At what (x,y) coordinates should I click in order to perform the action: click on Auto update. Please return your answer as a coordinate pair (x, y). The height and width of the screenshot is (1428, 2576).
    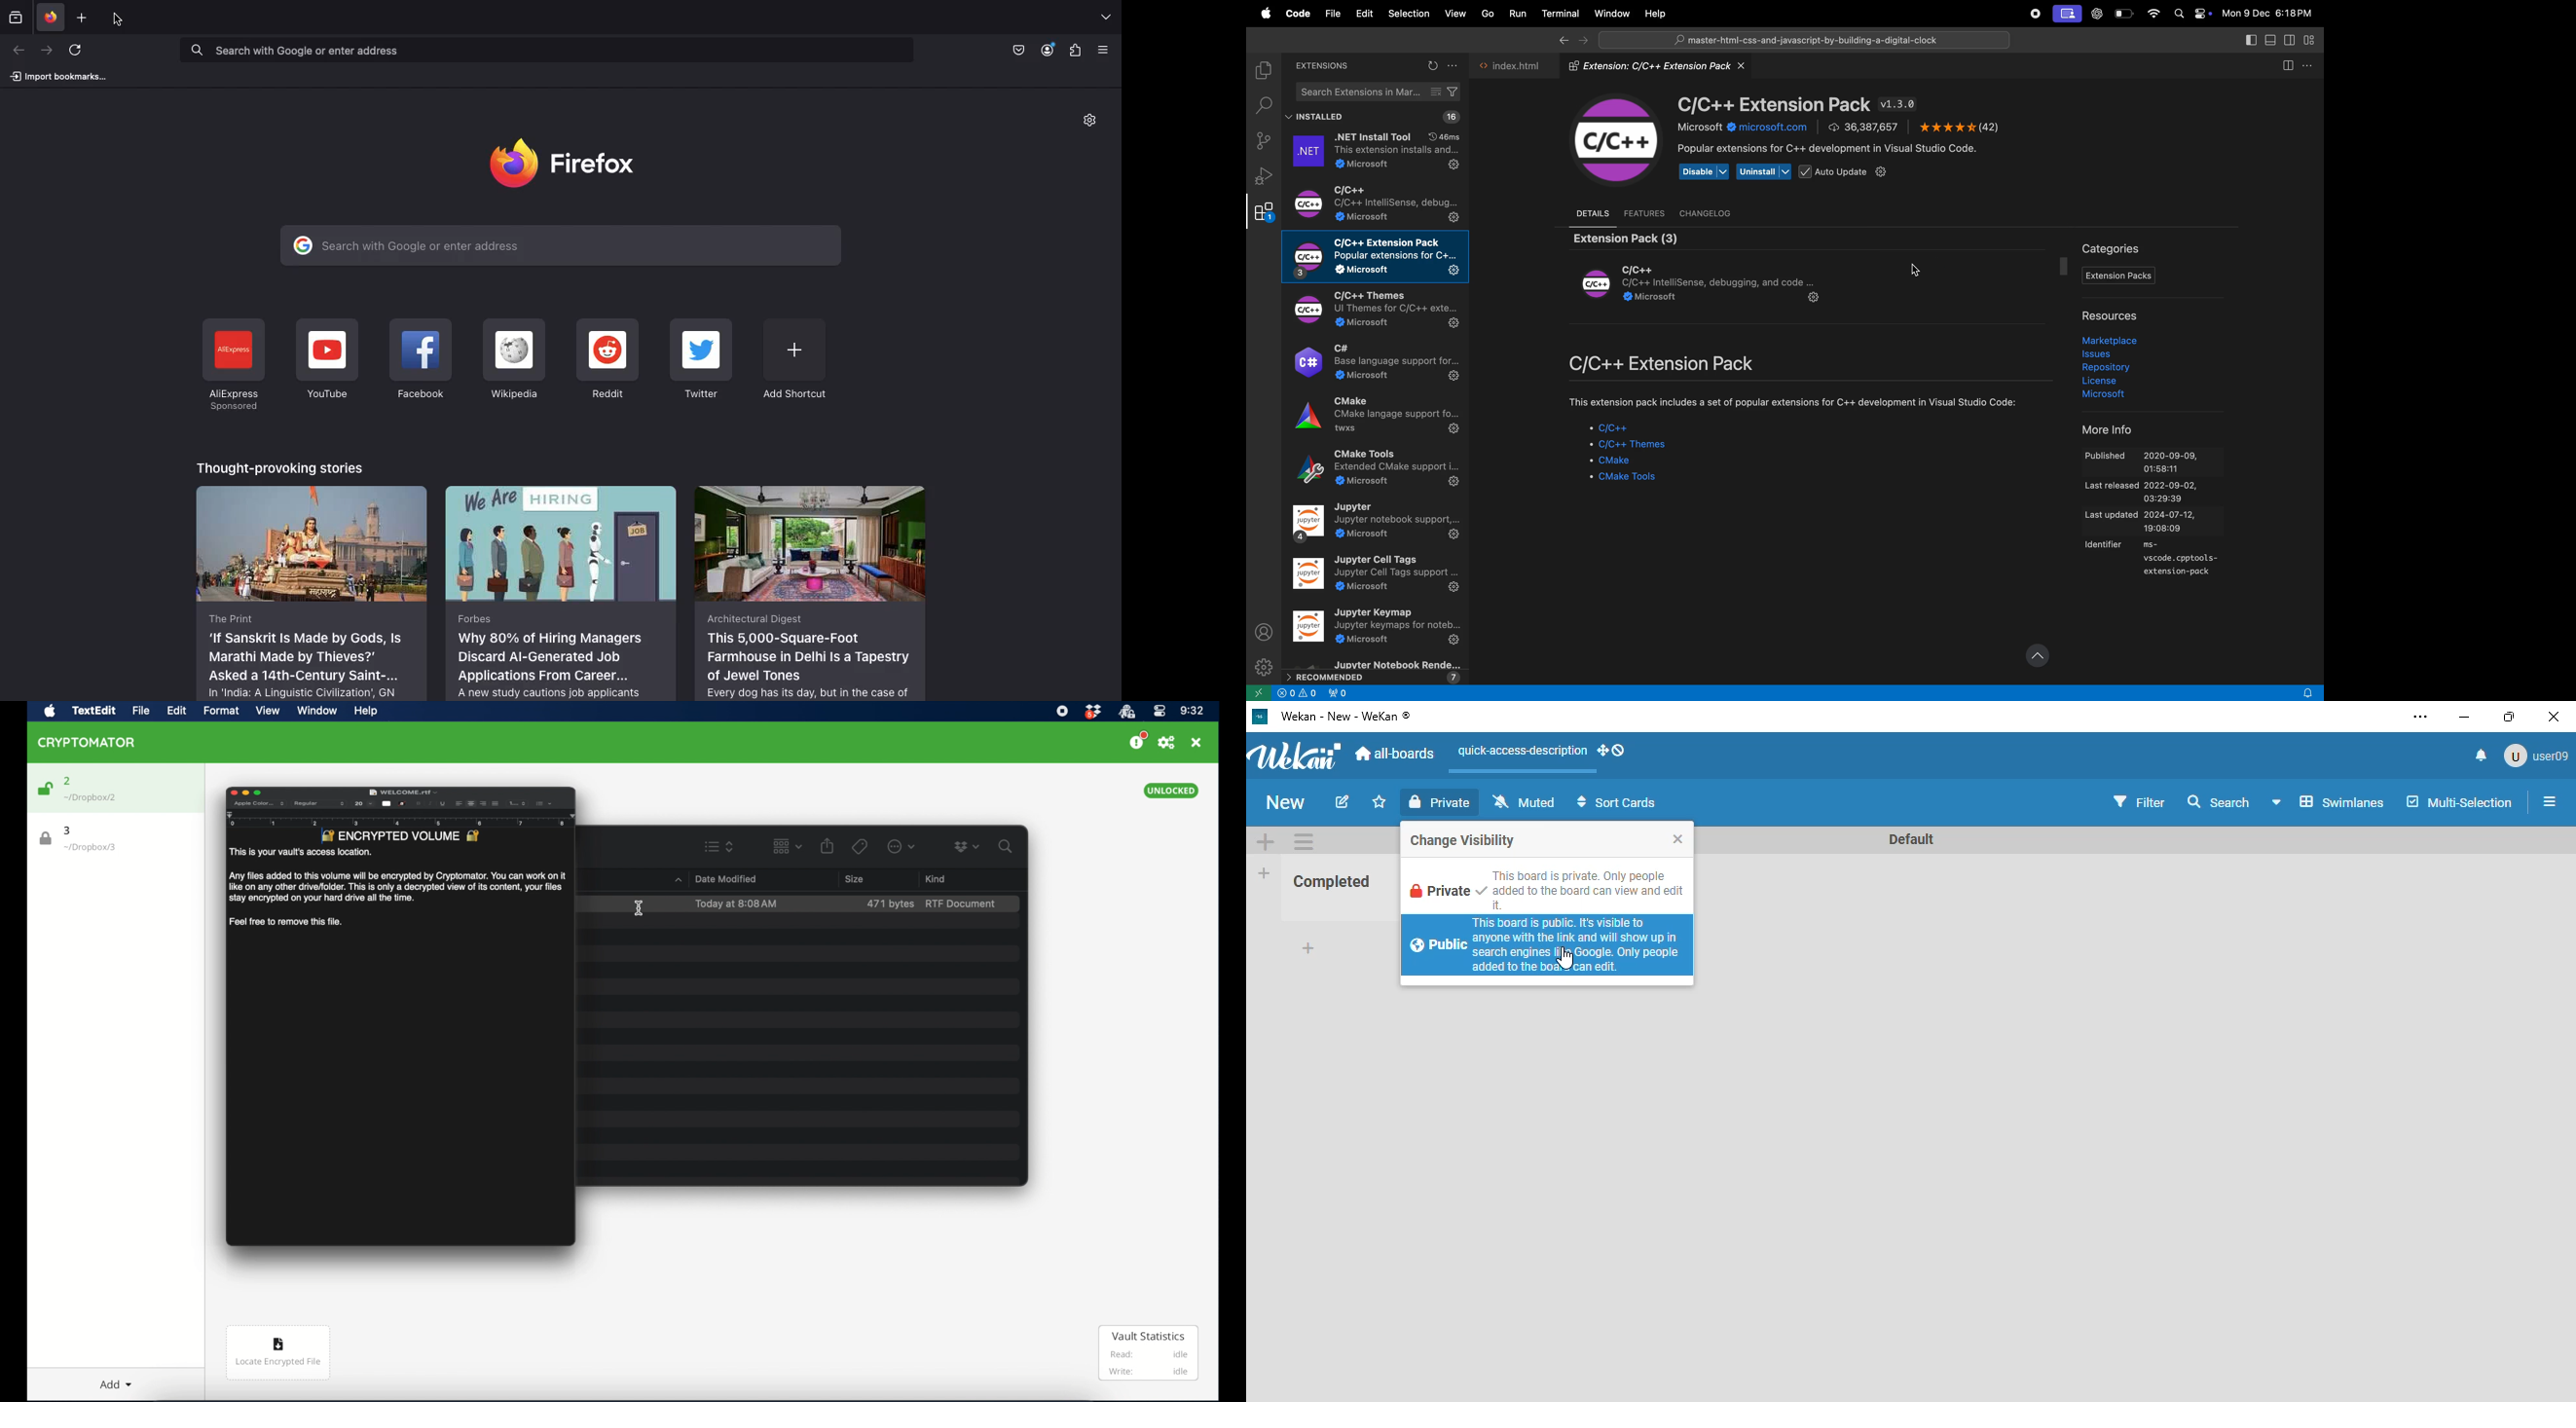
    Looking at the image, I should click on (1848, 172).